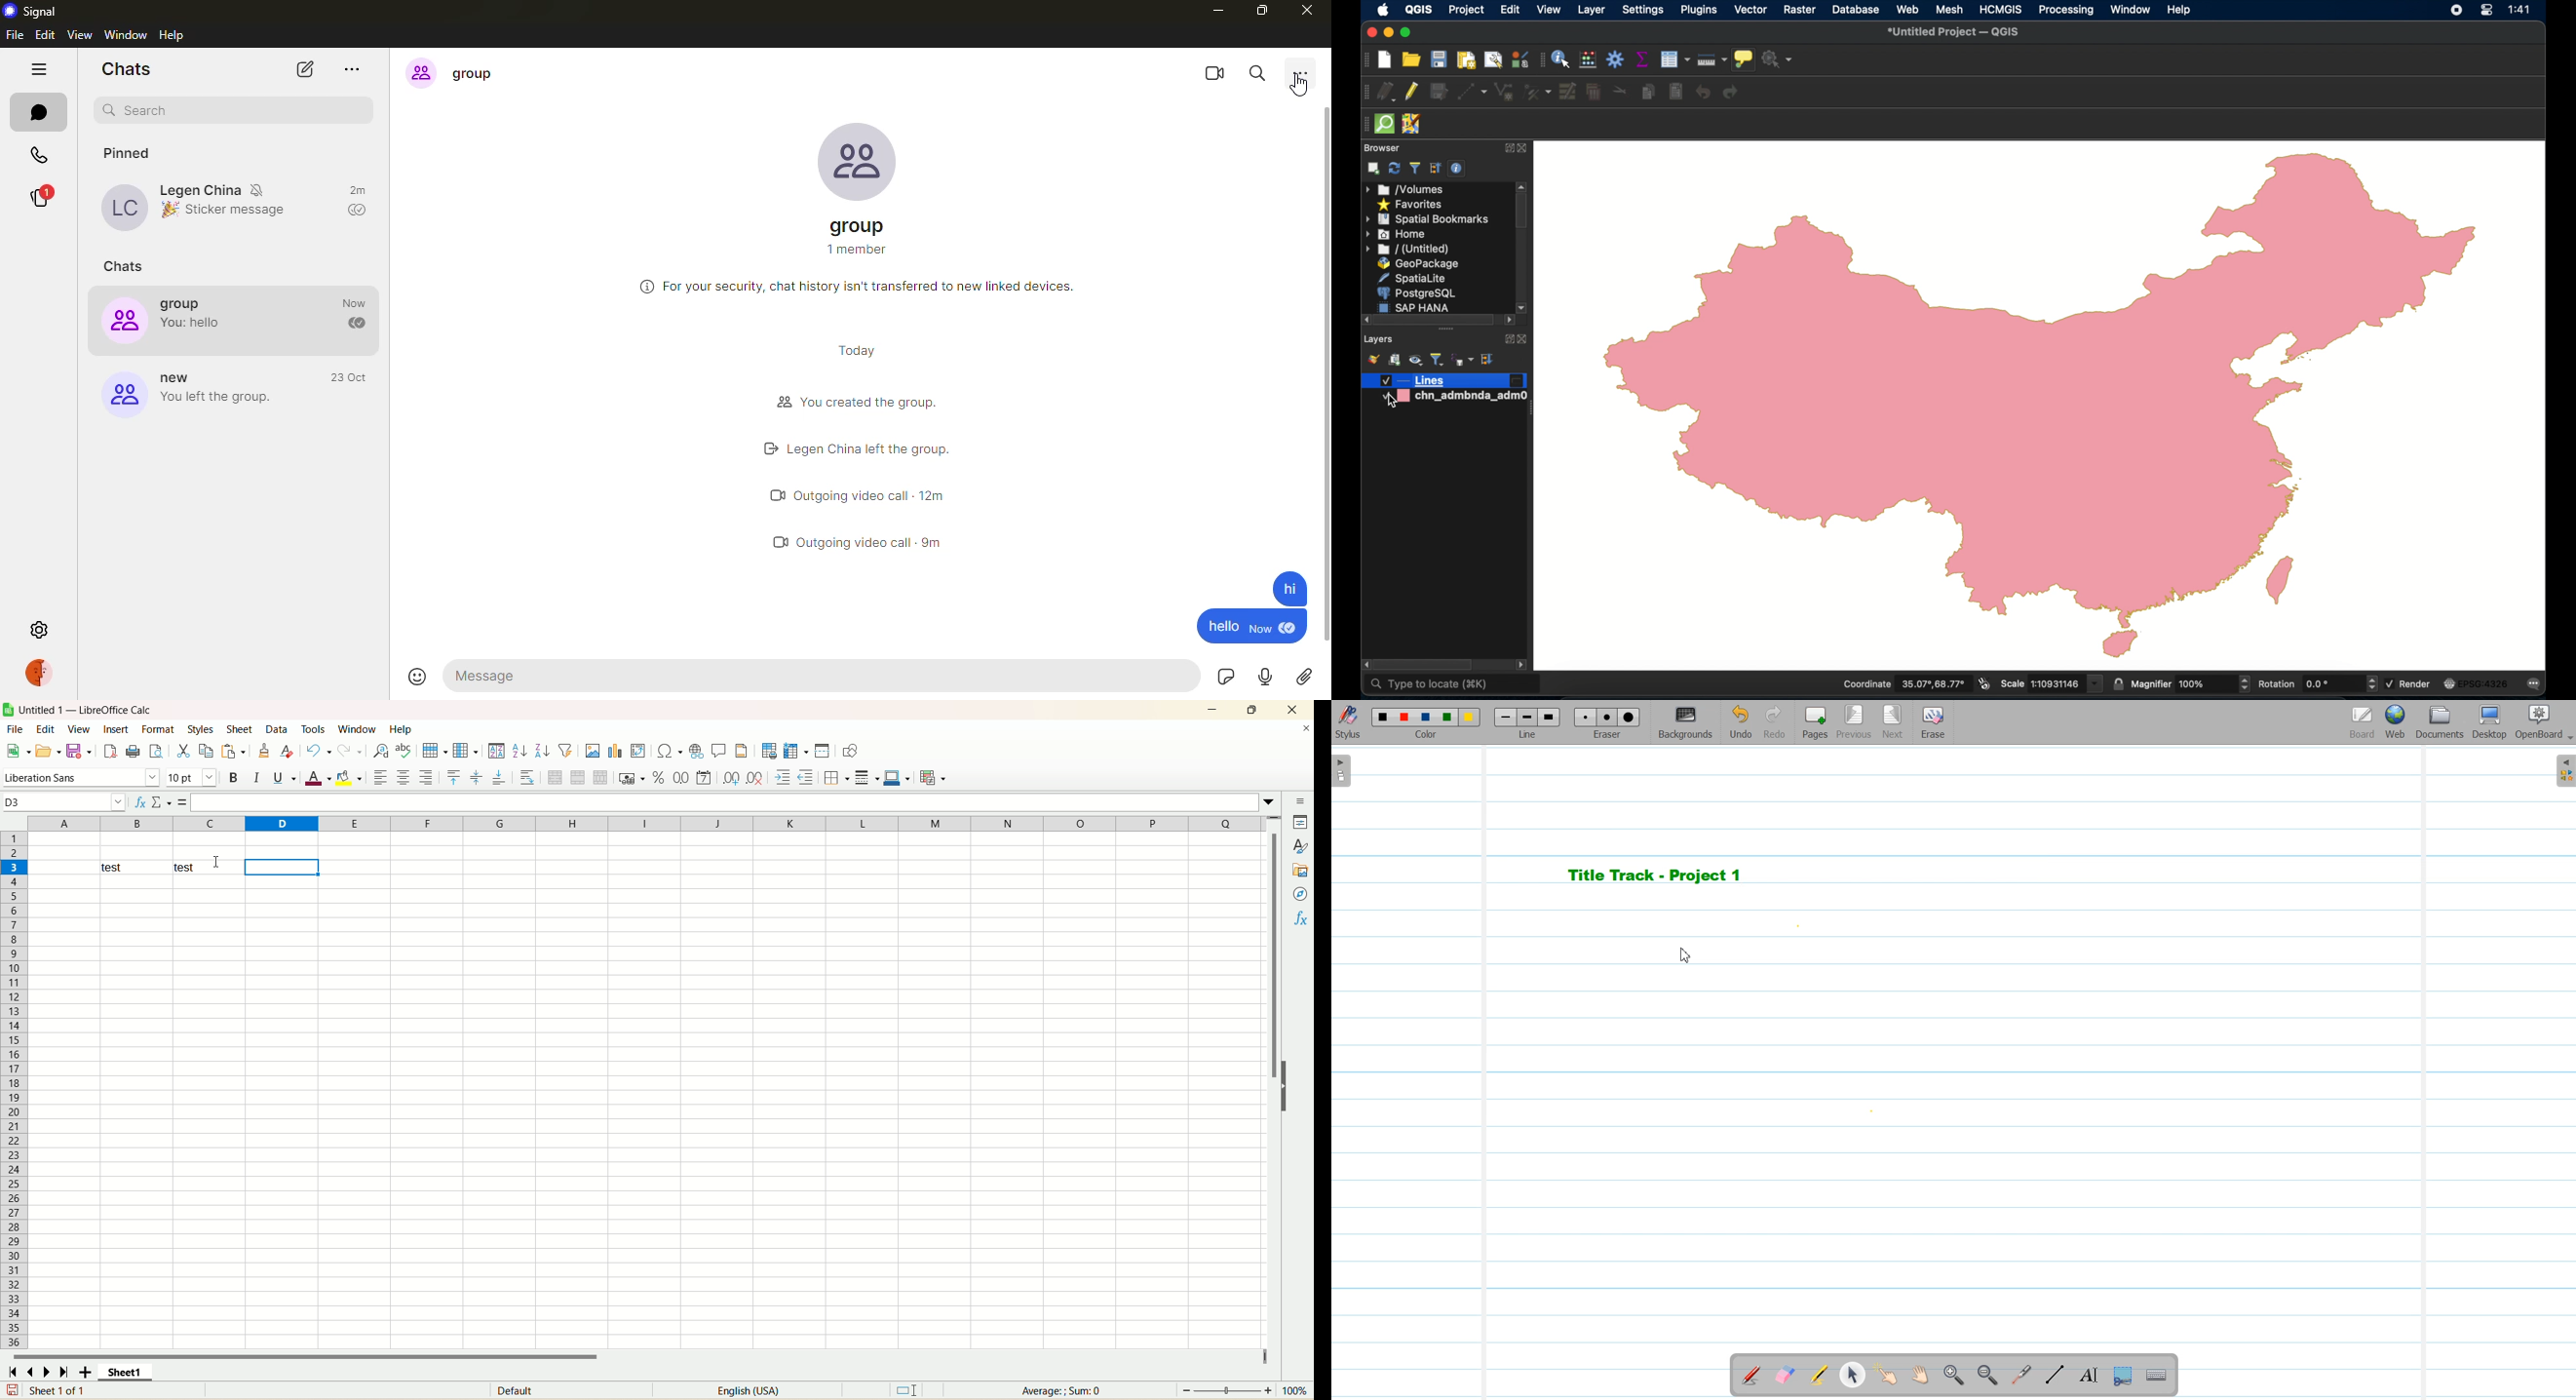  Describe the element at coordinates (1295, 1390) in the screenshot. I see `100%` at that location.